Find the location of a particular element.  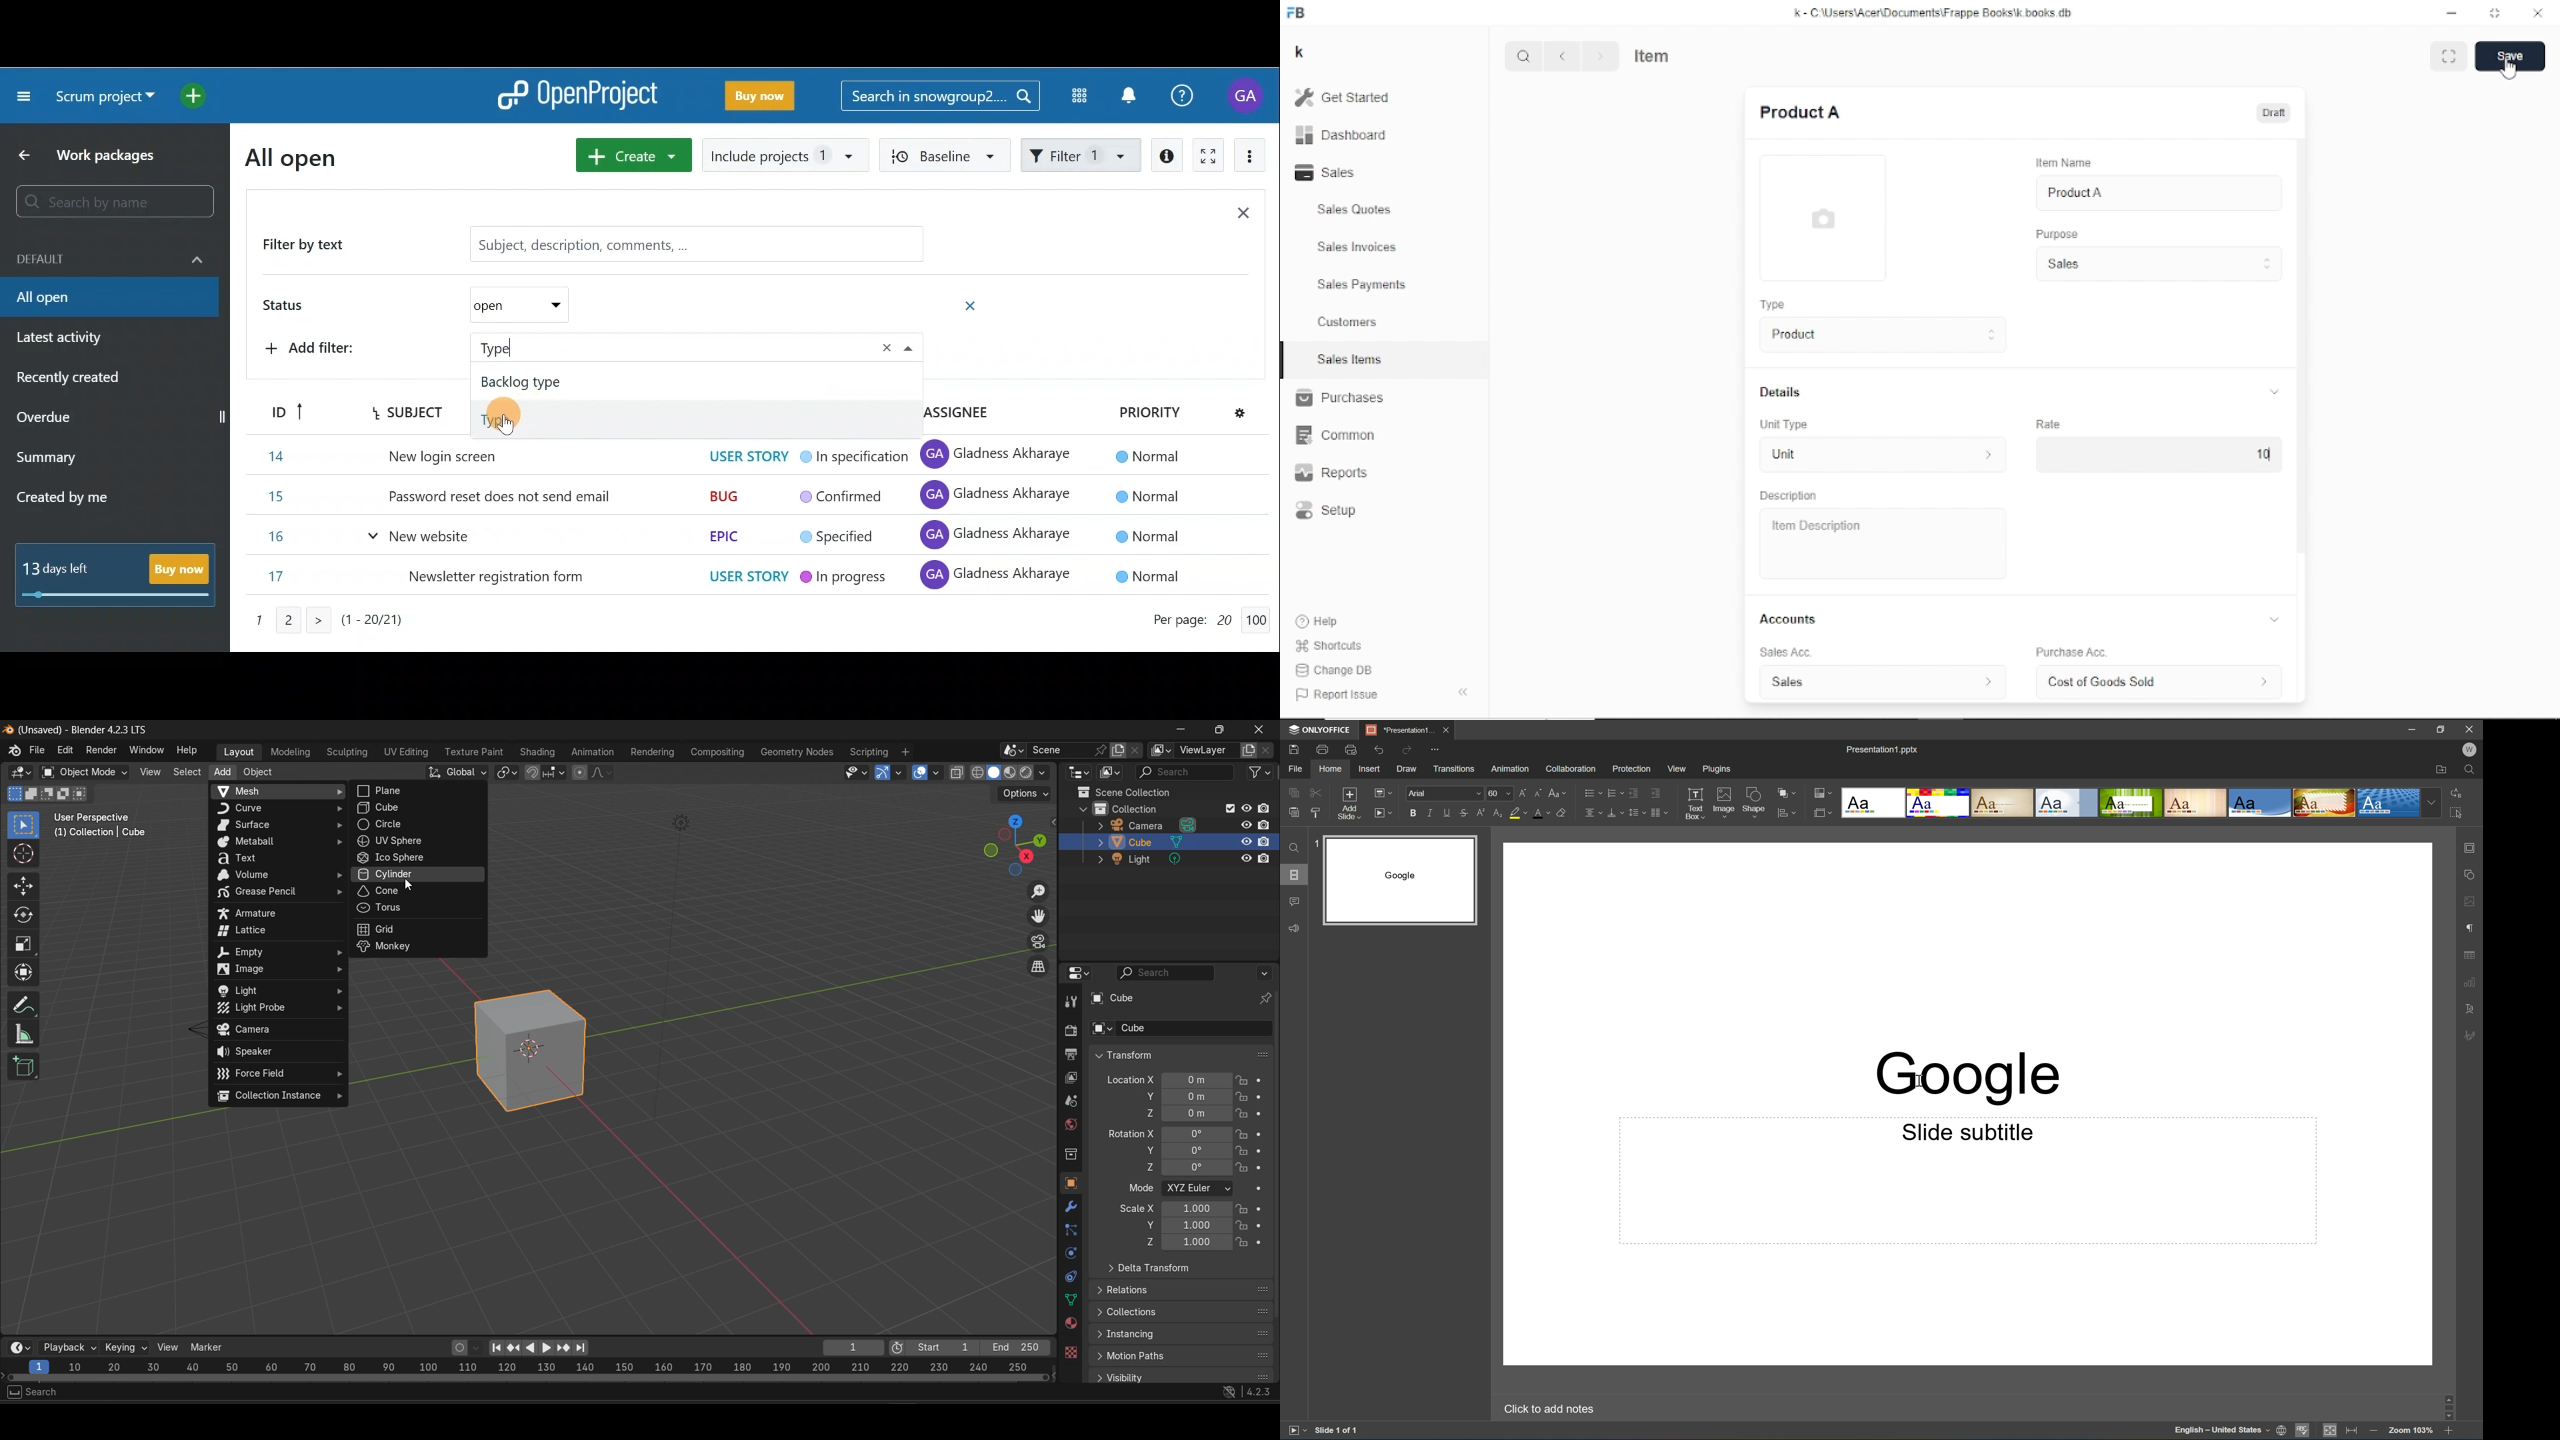

Page number is located at coordinates (360, 626).